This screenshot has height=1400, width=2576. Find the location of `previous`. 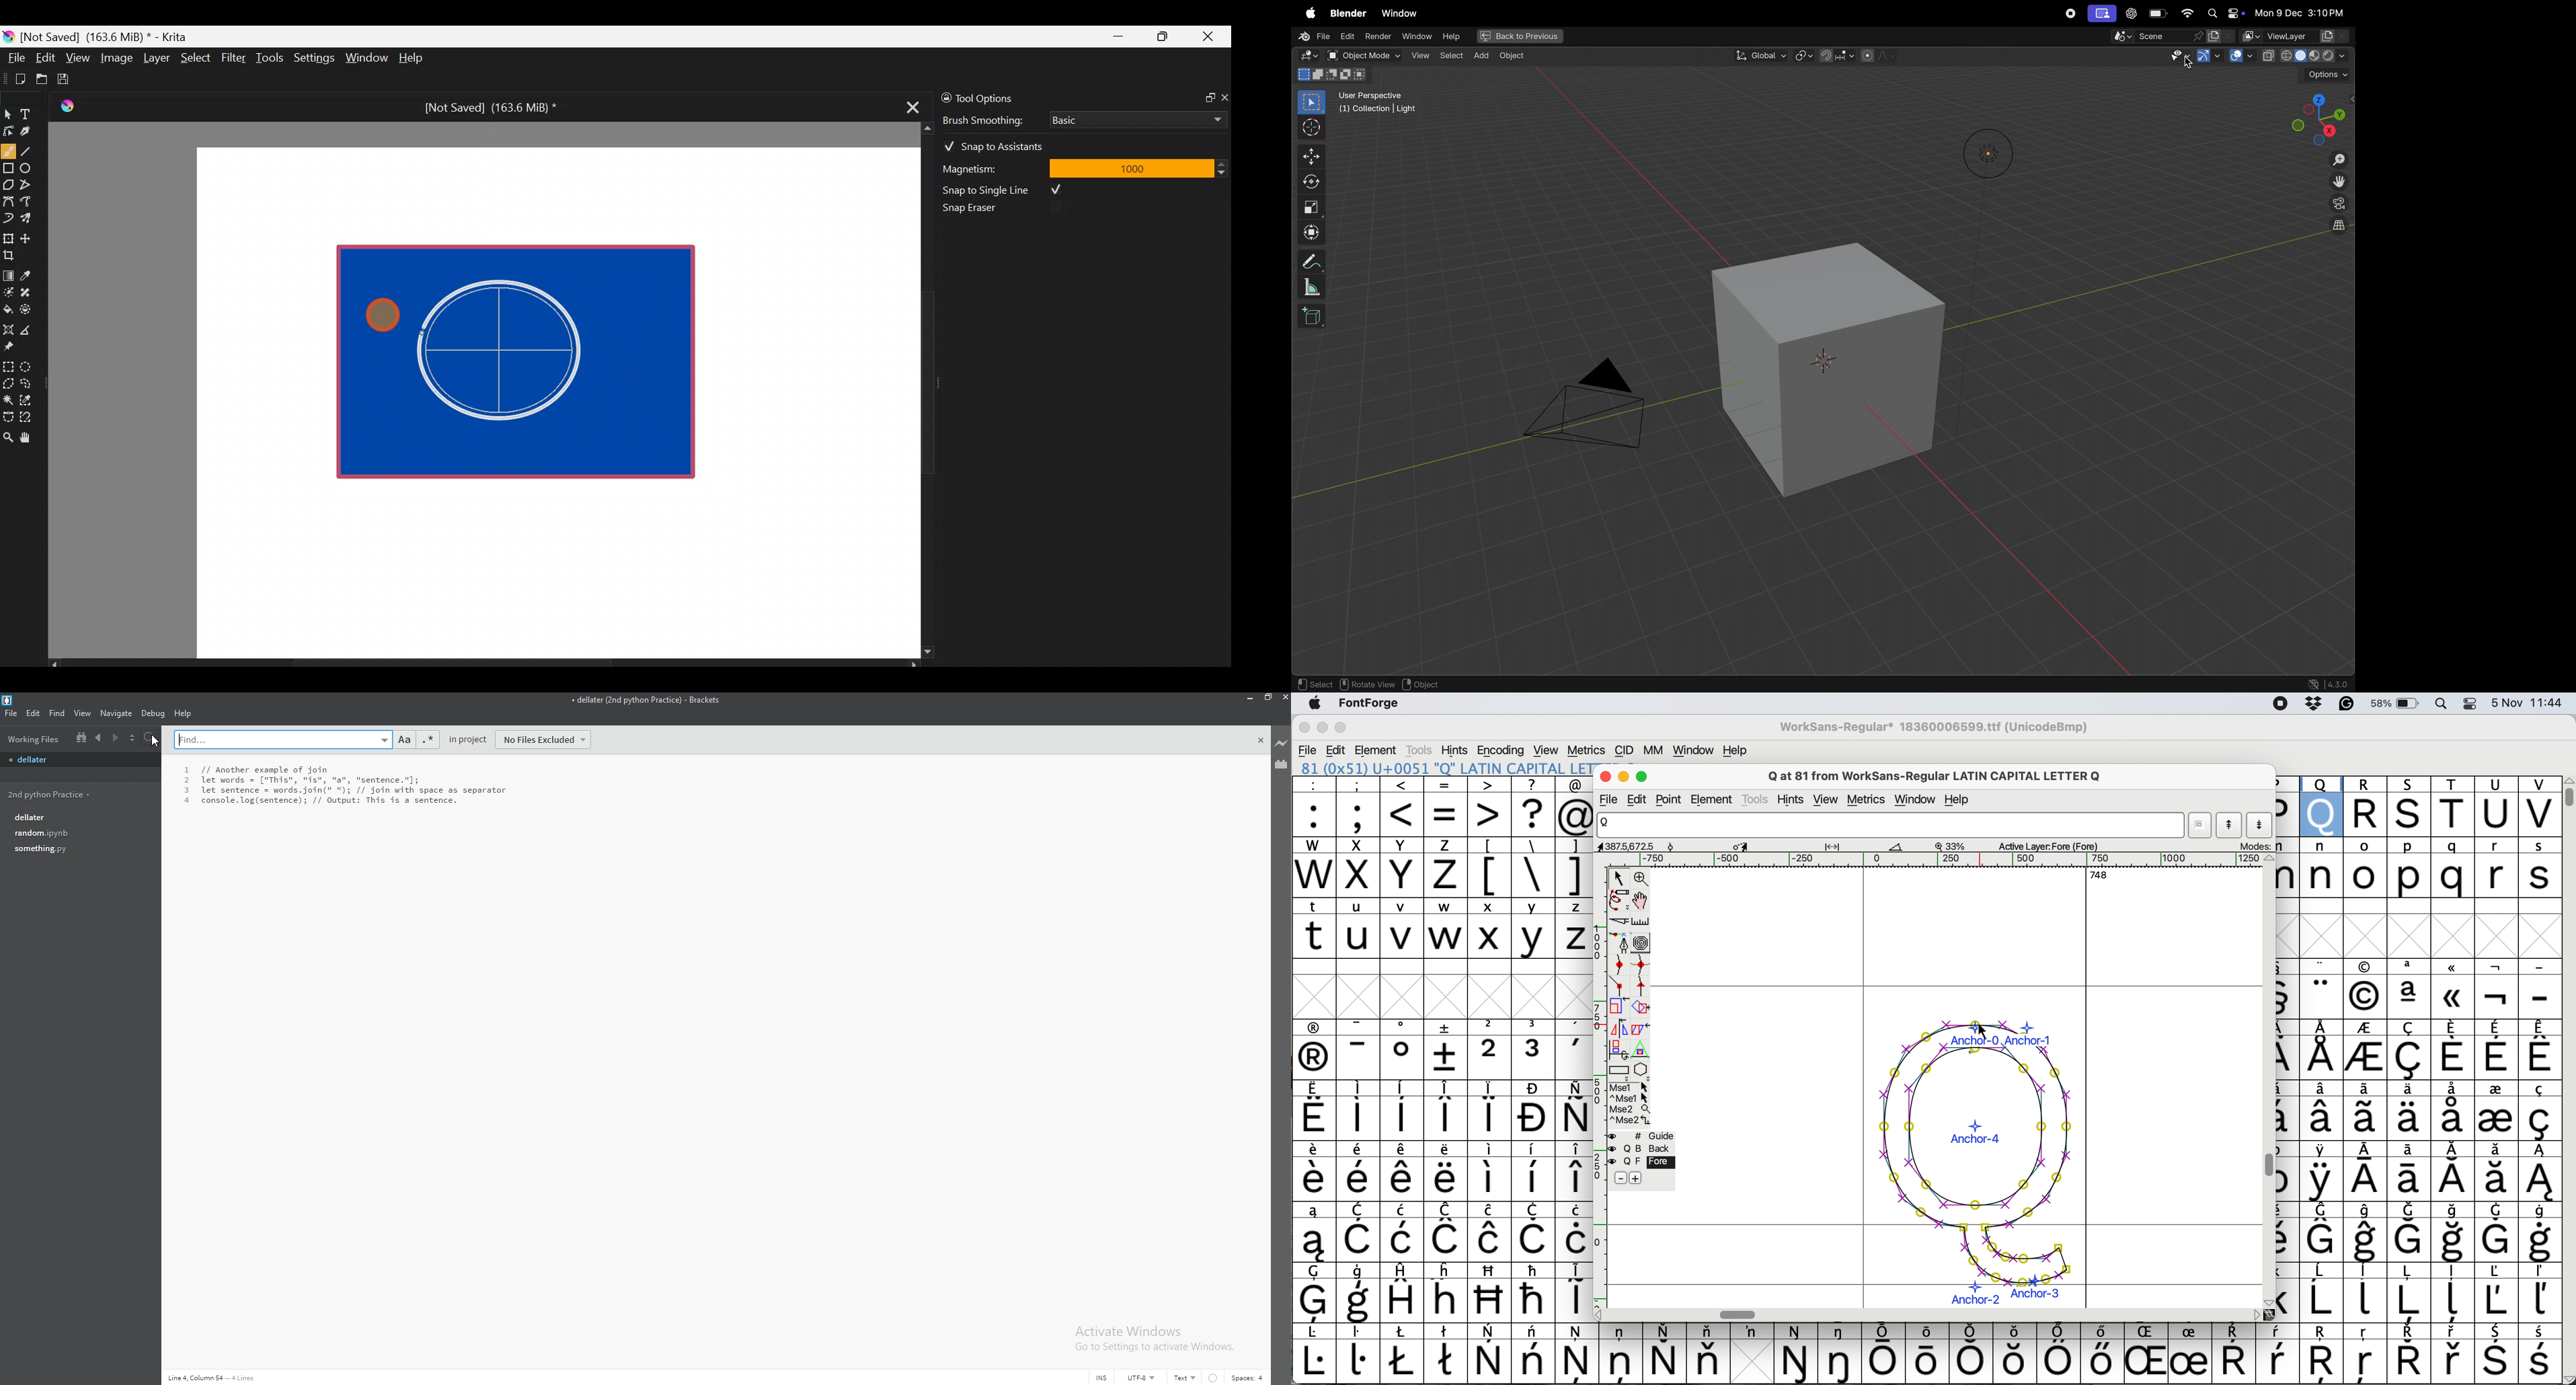

previous is located at coordinates (98, 738).